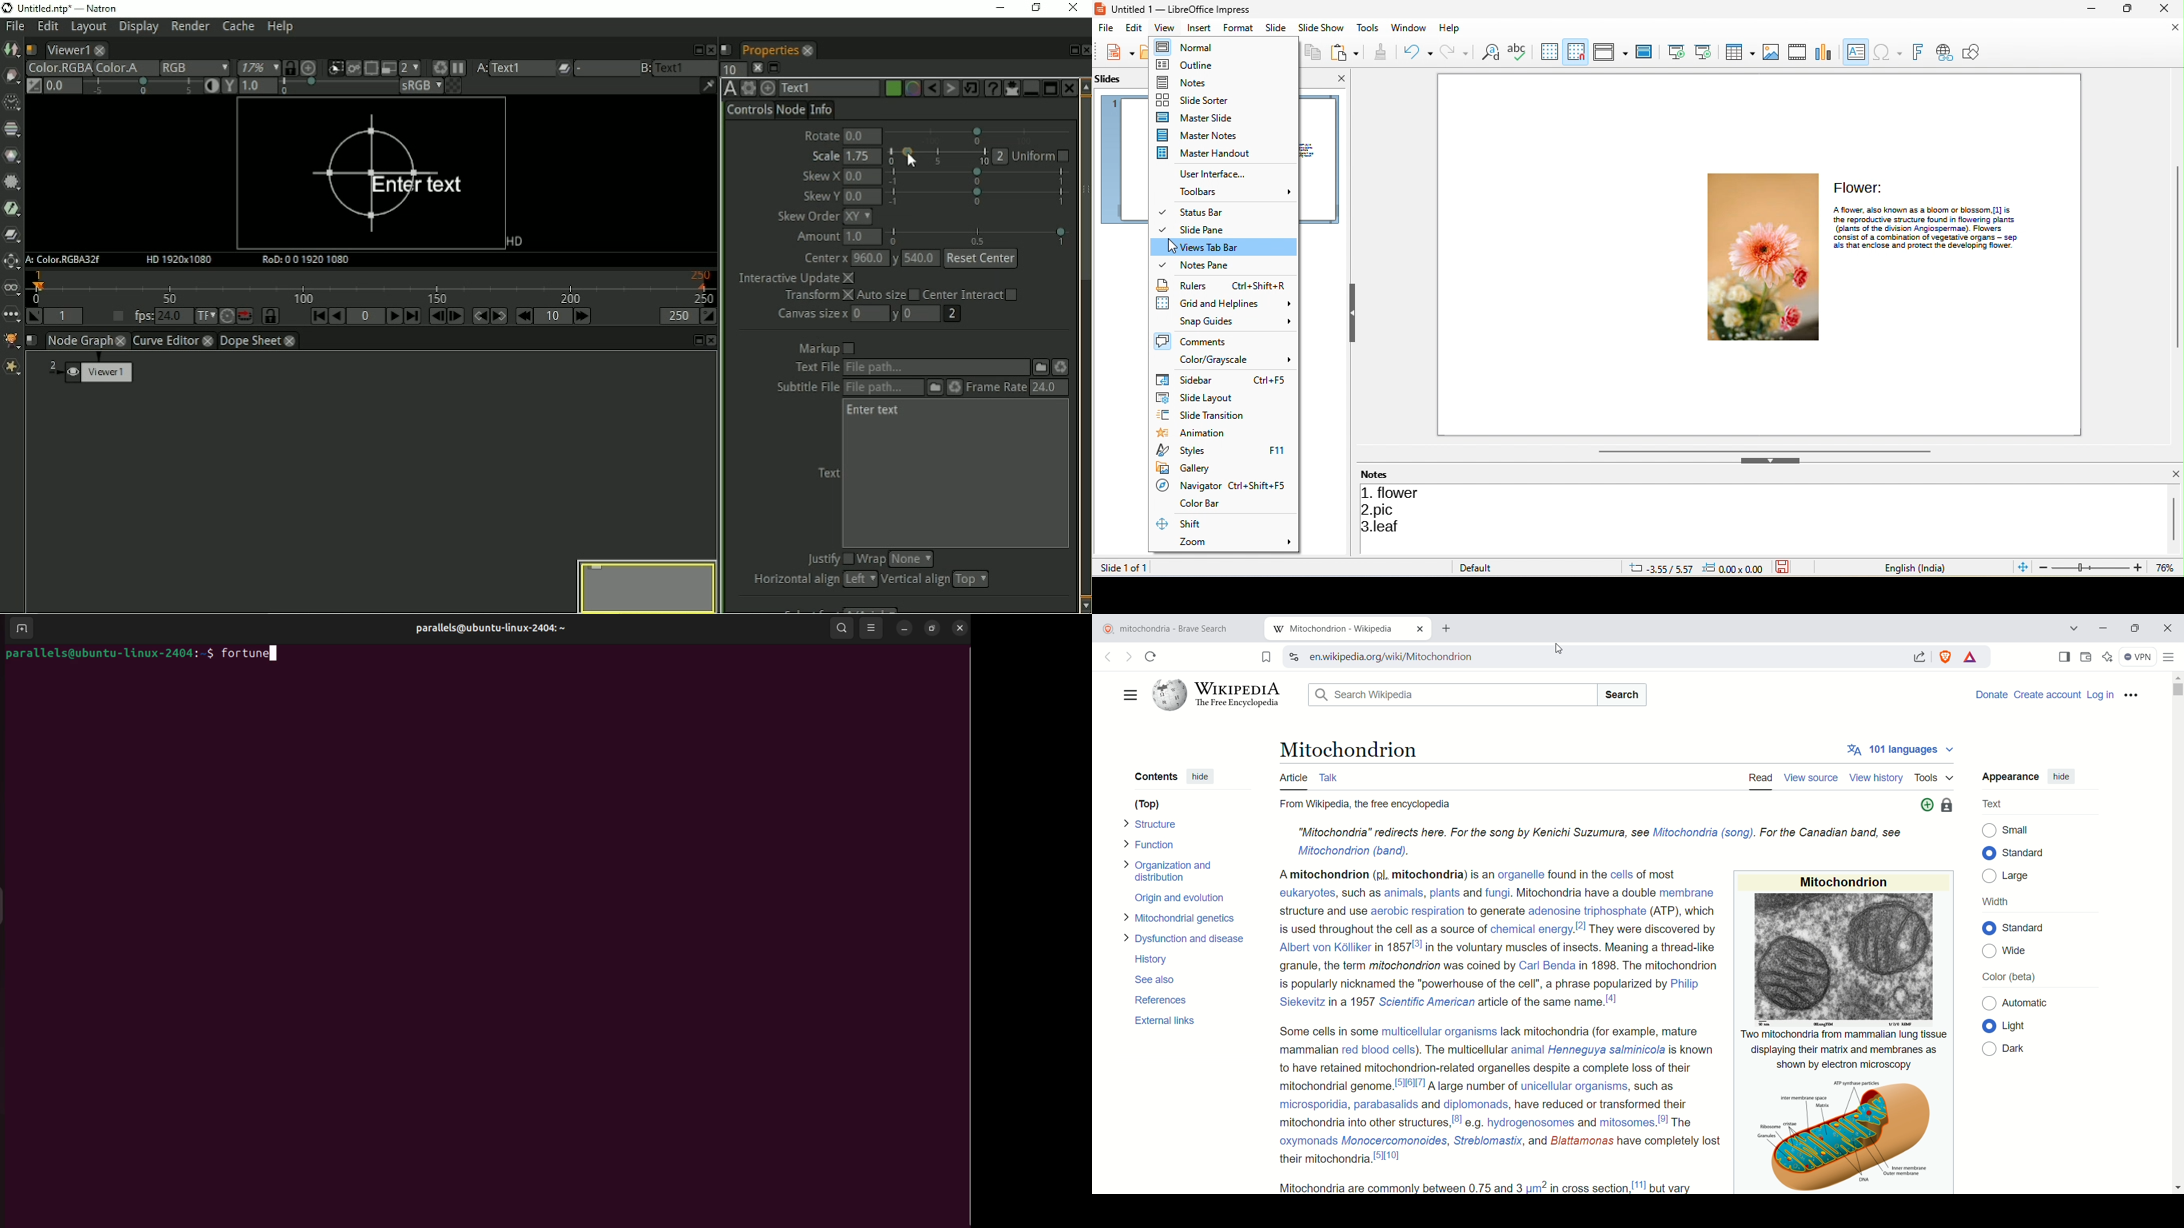 Image resolution: width=2184 pixels, height=1232 pixels. I want to click on customize and control brave, so click(2171, 658).